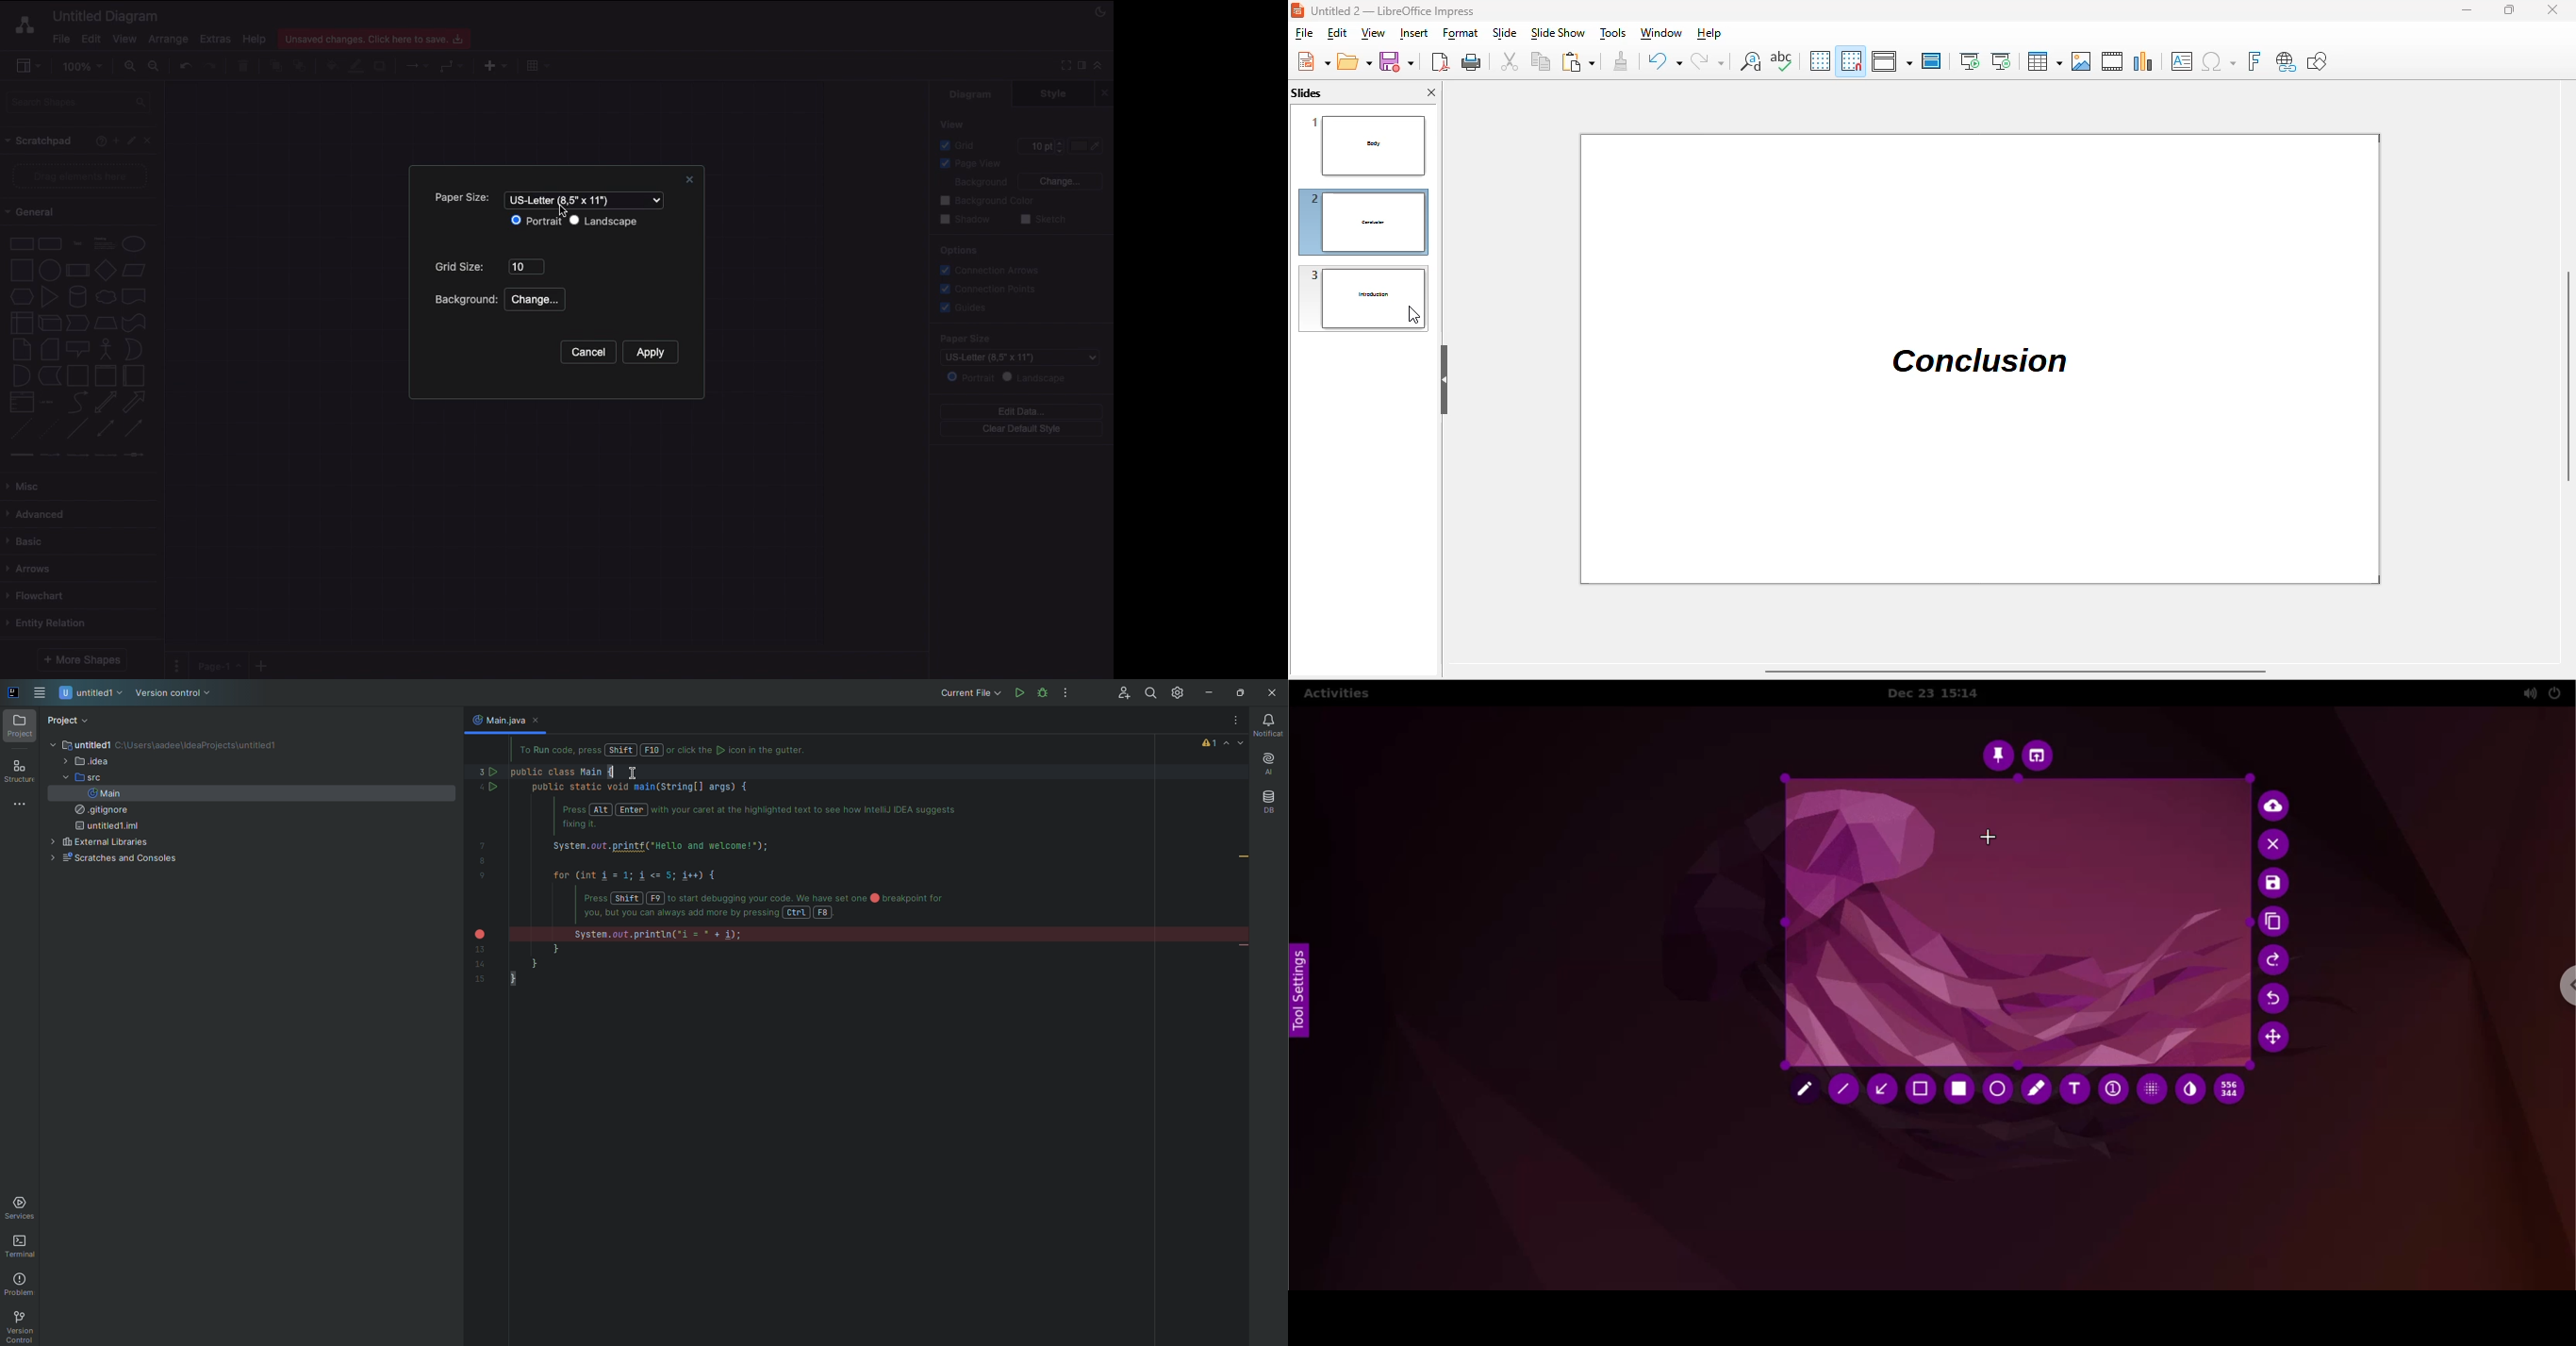 The height and width of the screenshot is (1372, 2576). I want to click on Portrait, so click(536, 221).